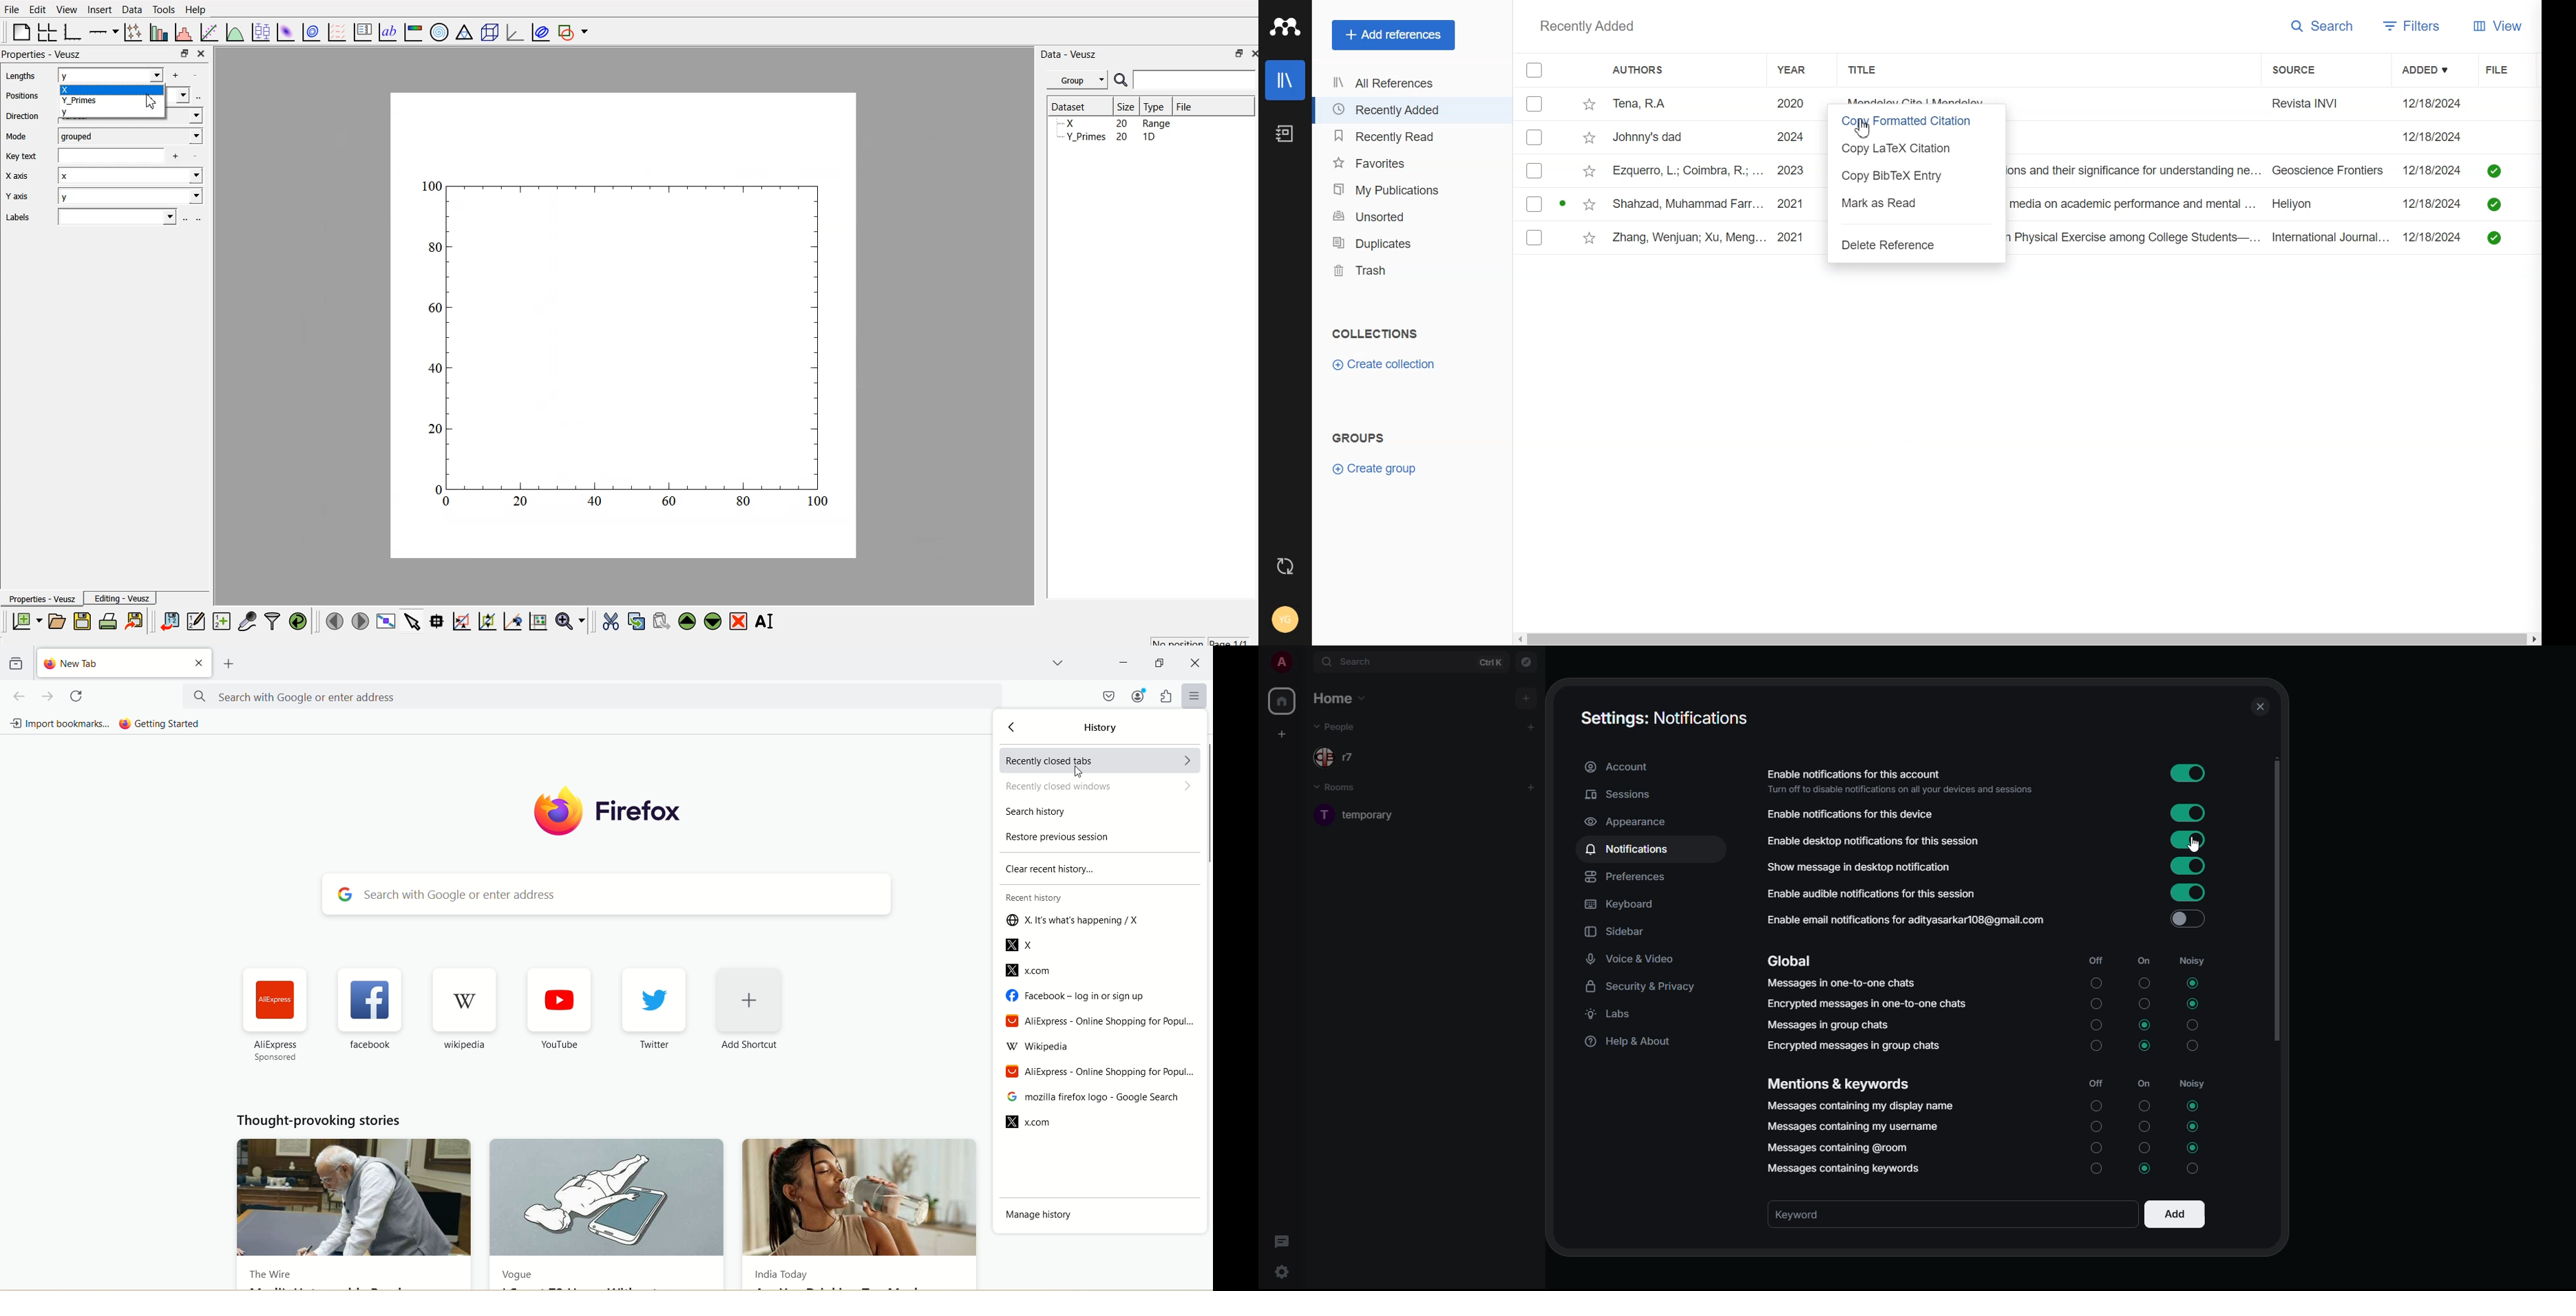 The image size is (2576, 1316). I want to click on move to previous page, so click(333, 621).